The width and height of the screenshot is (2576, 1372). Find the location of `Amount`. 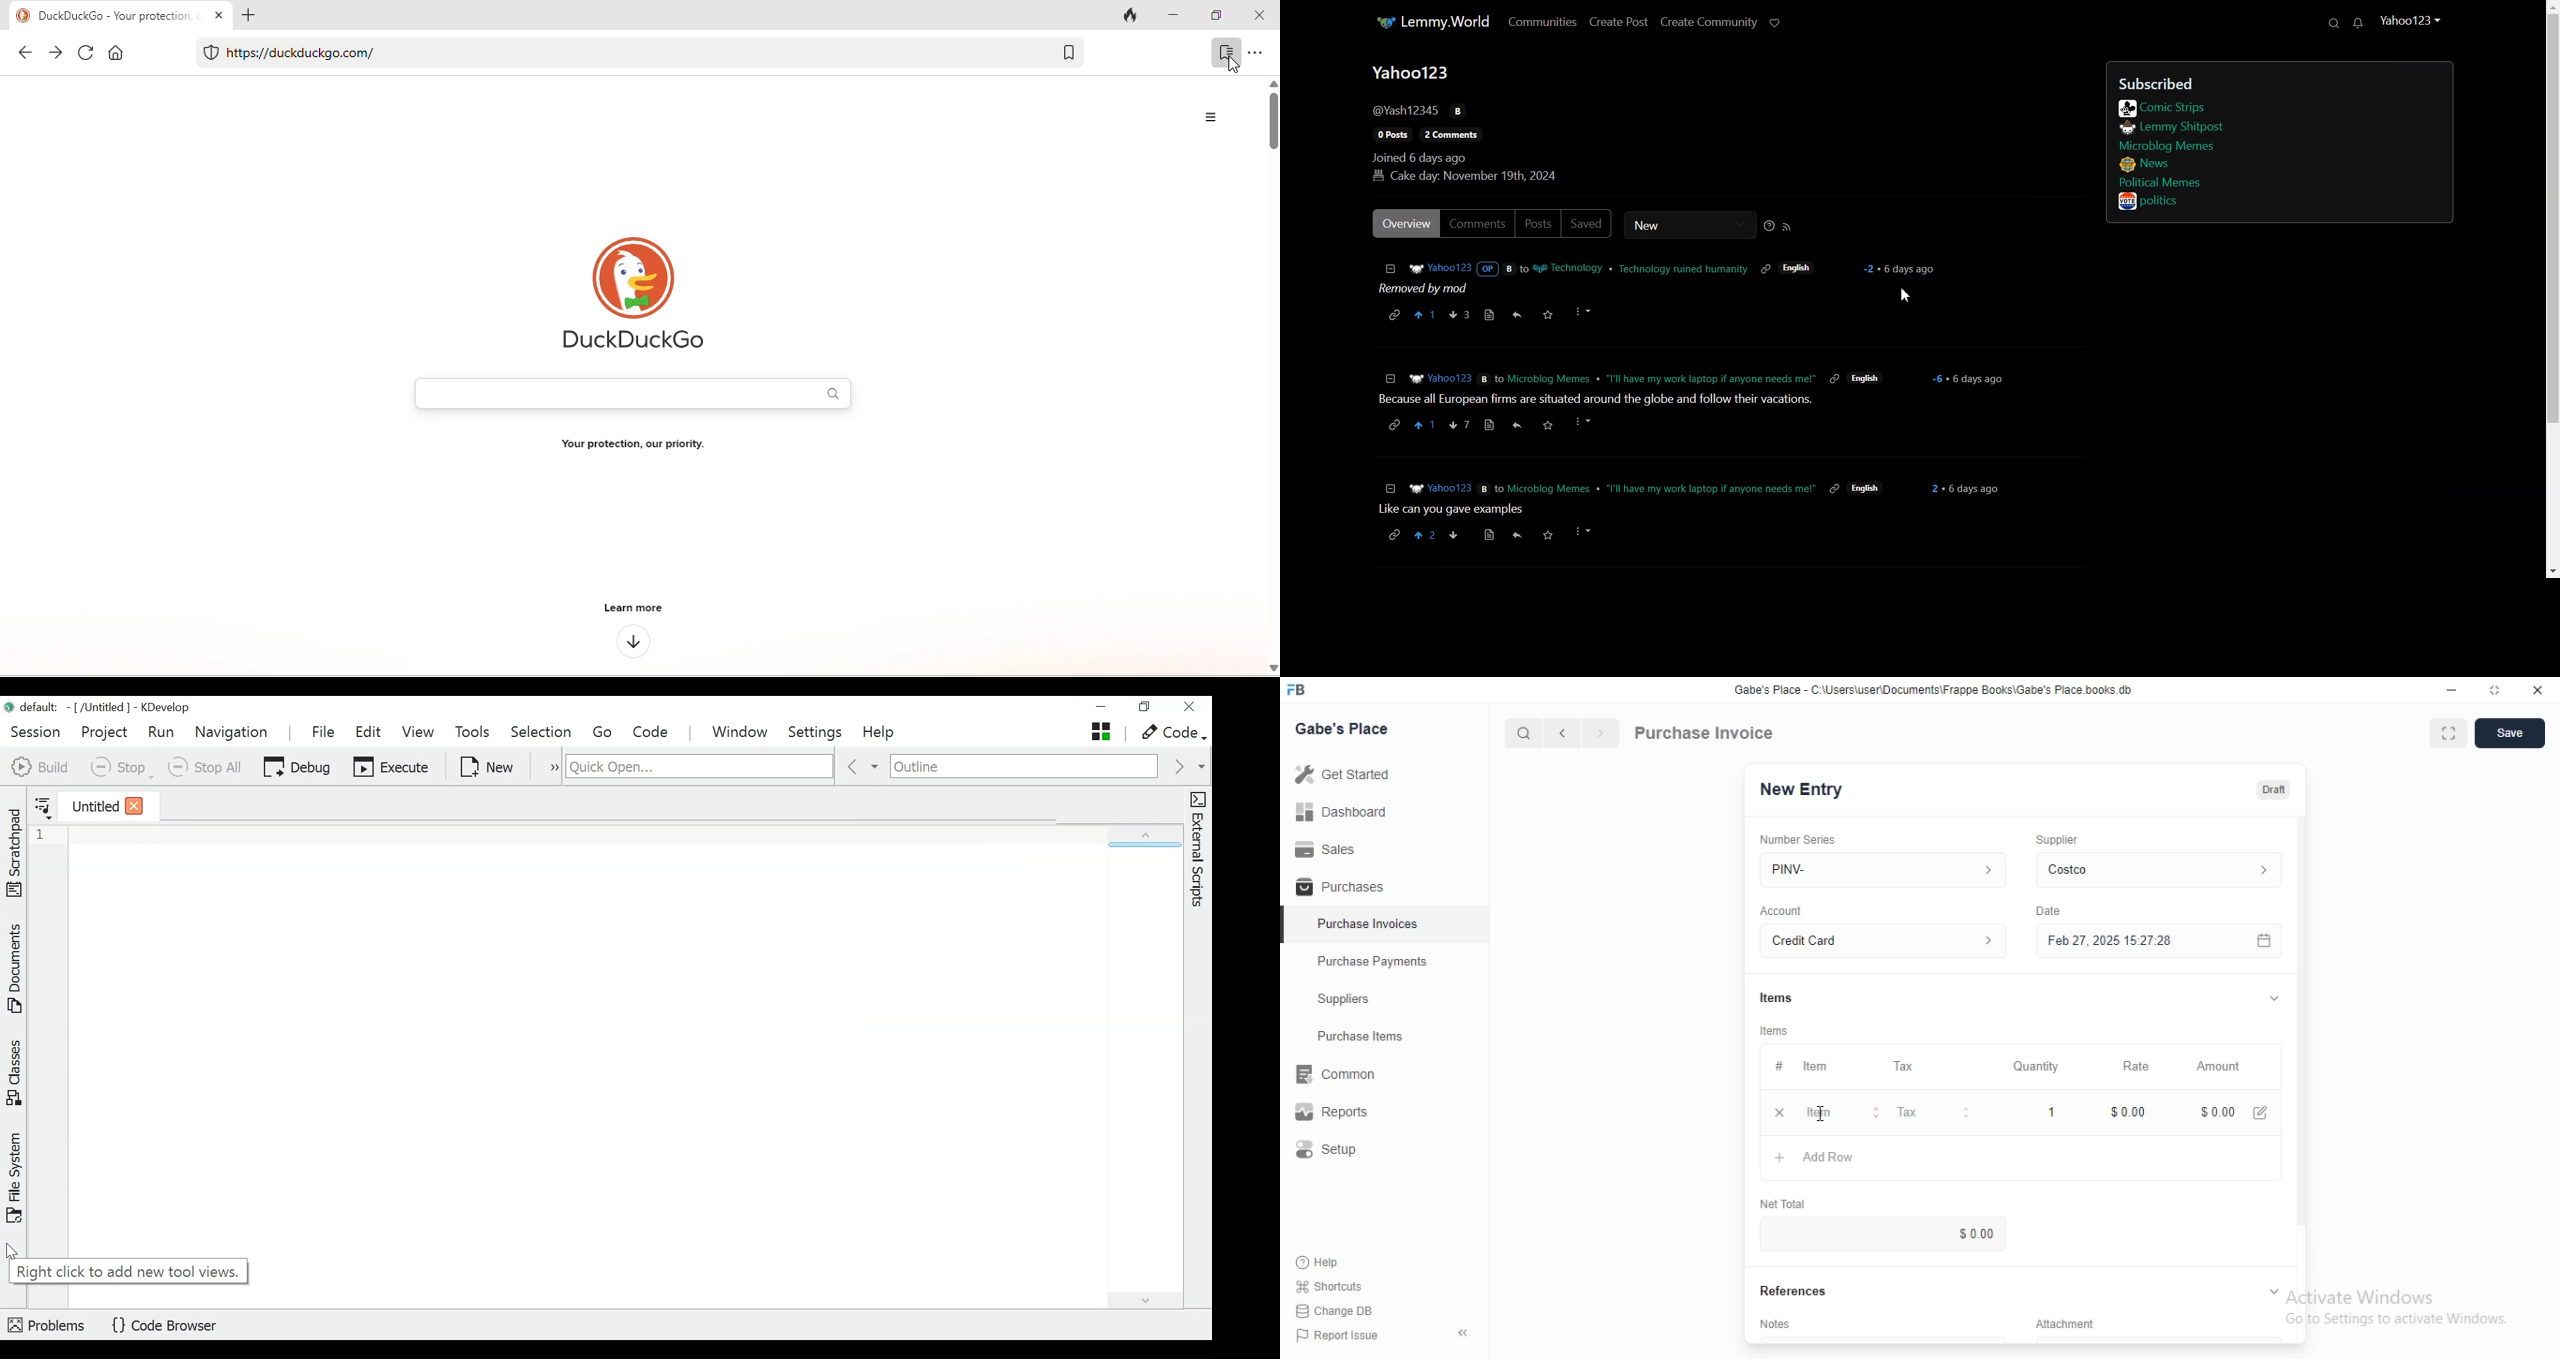

Amount is located at coordinates (2223, 1067).